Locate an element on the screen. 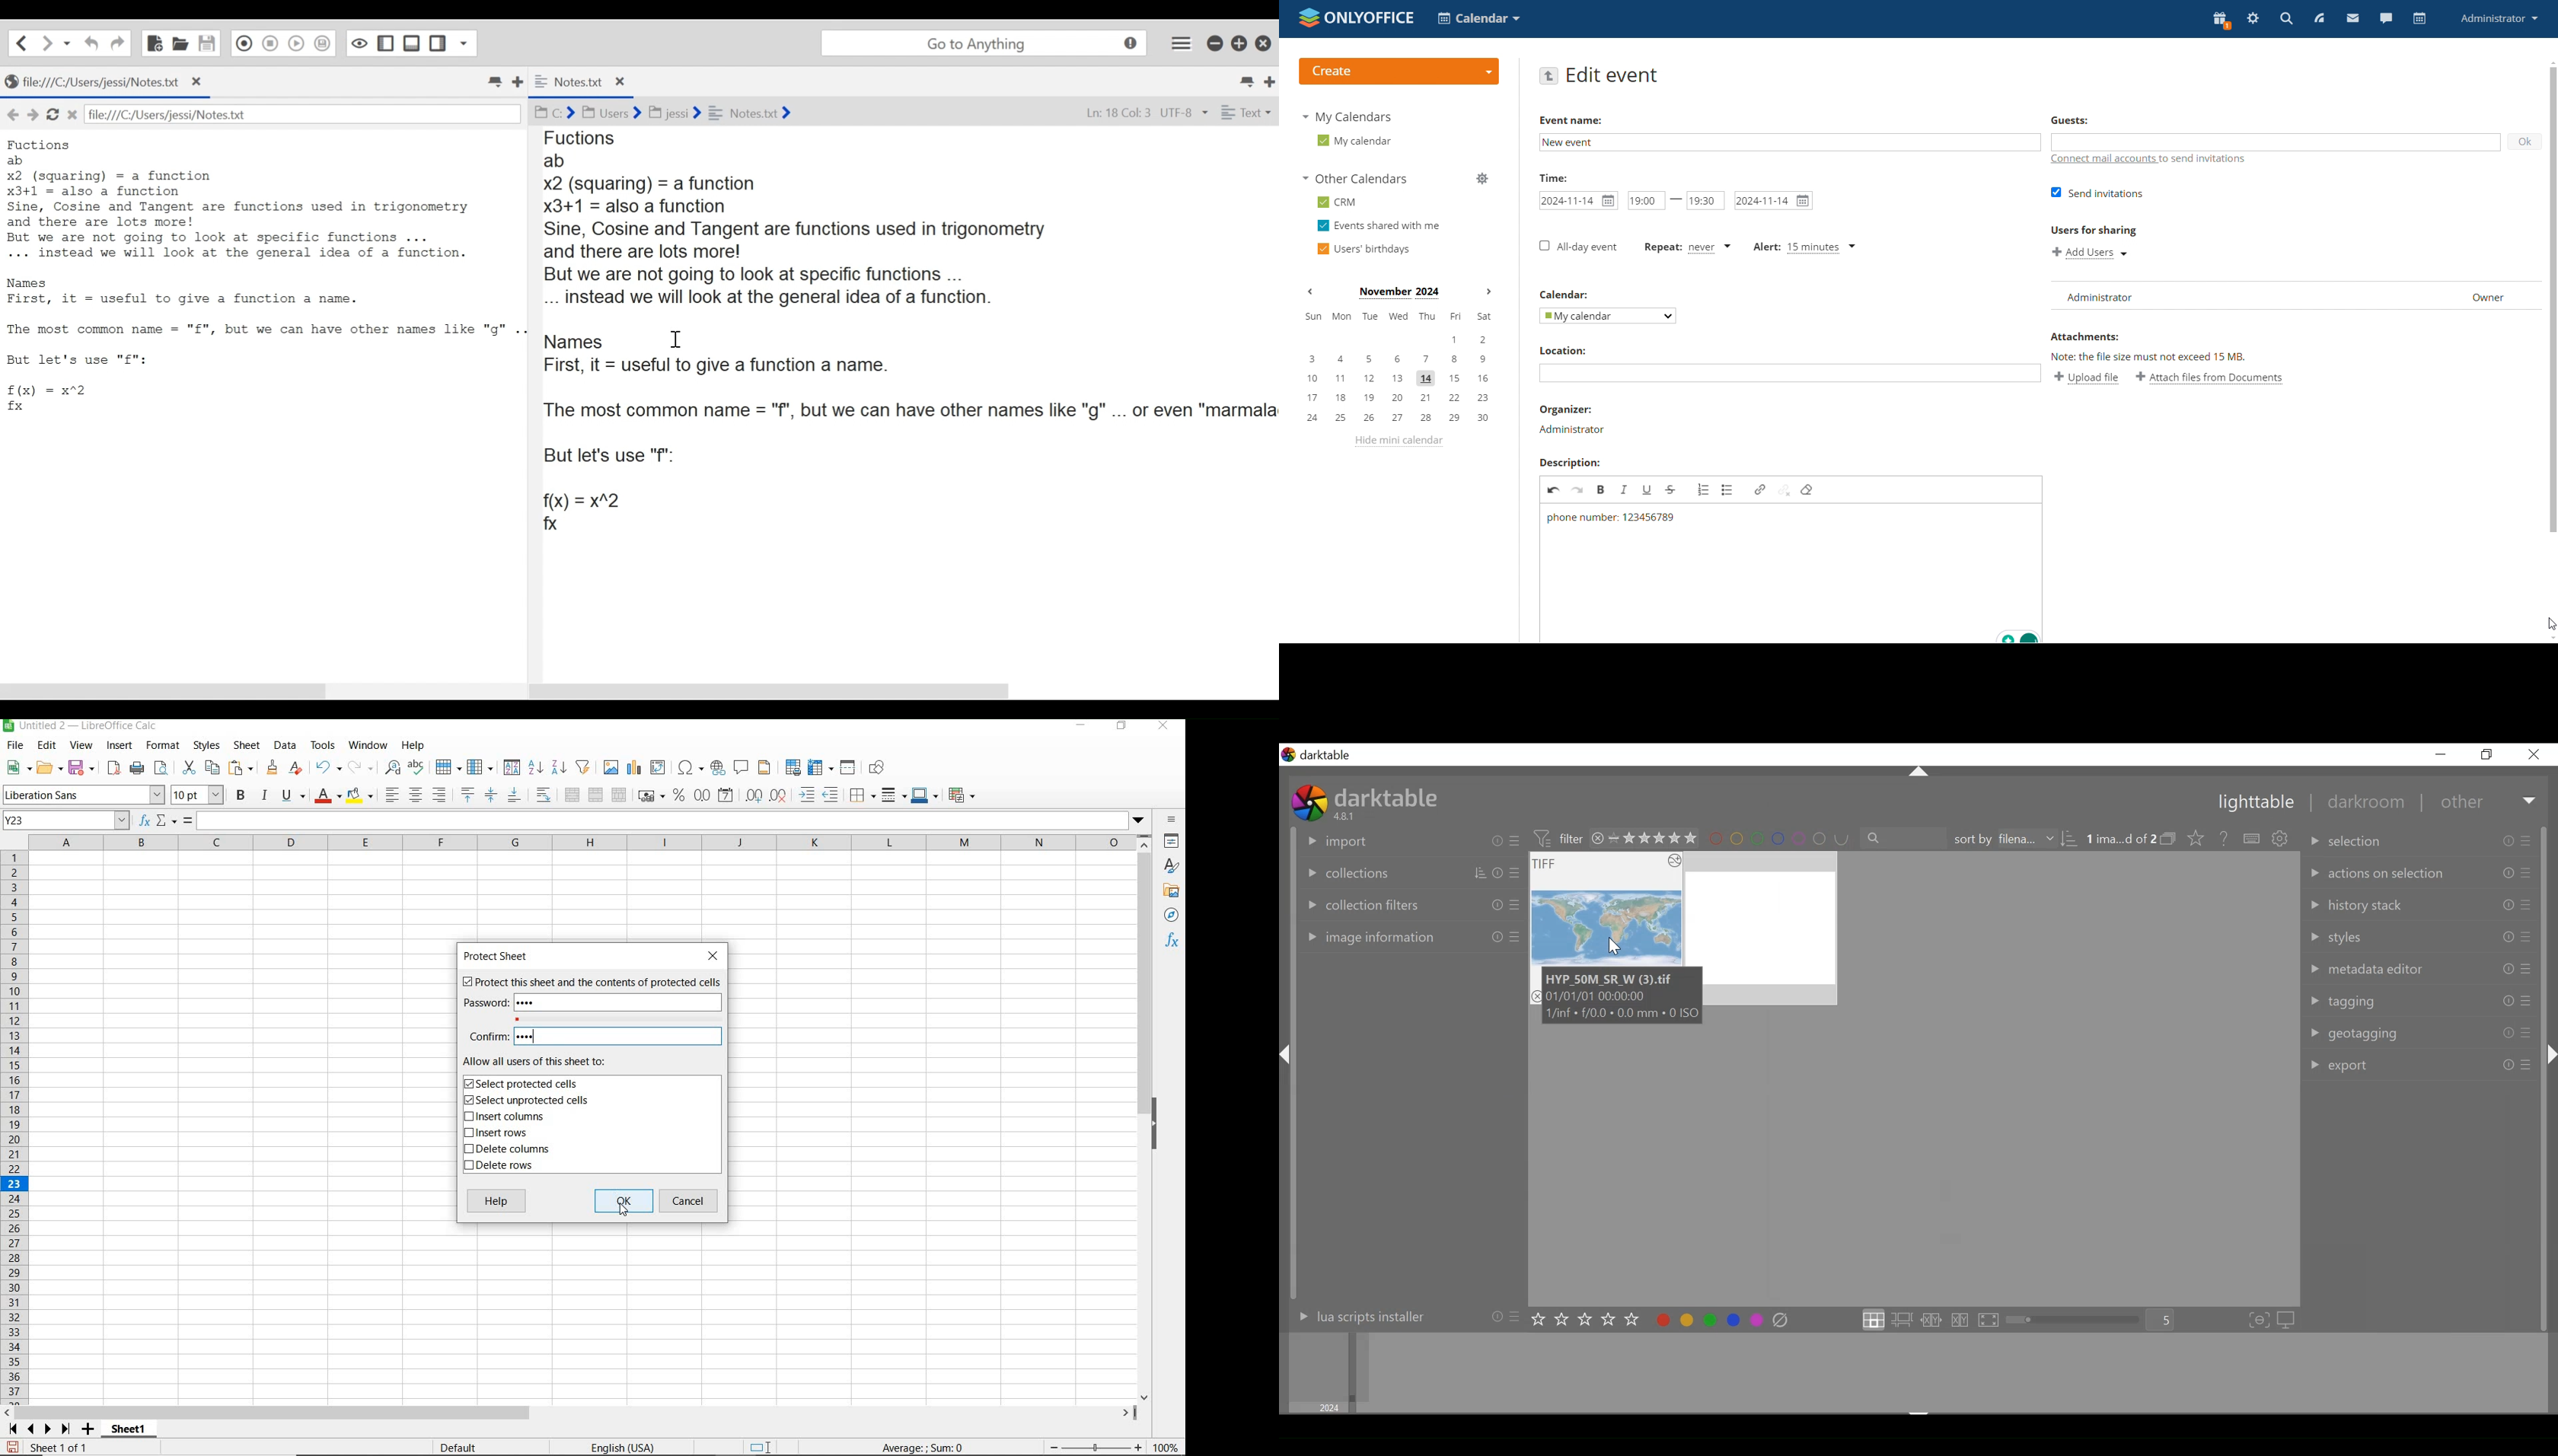 The image size is (2576, 1456). Lightable is located at coordinates (2250, 801).